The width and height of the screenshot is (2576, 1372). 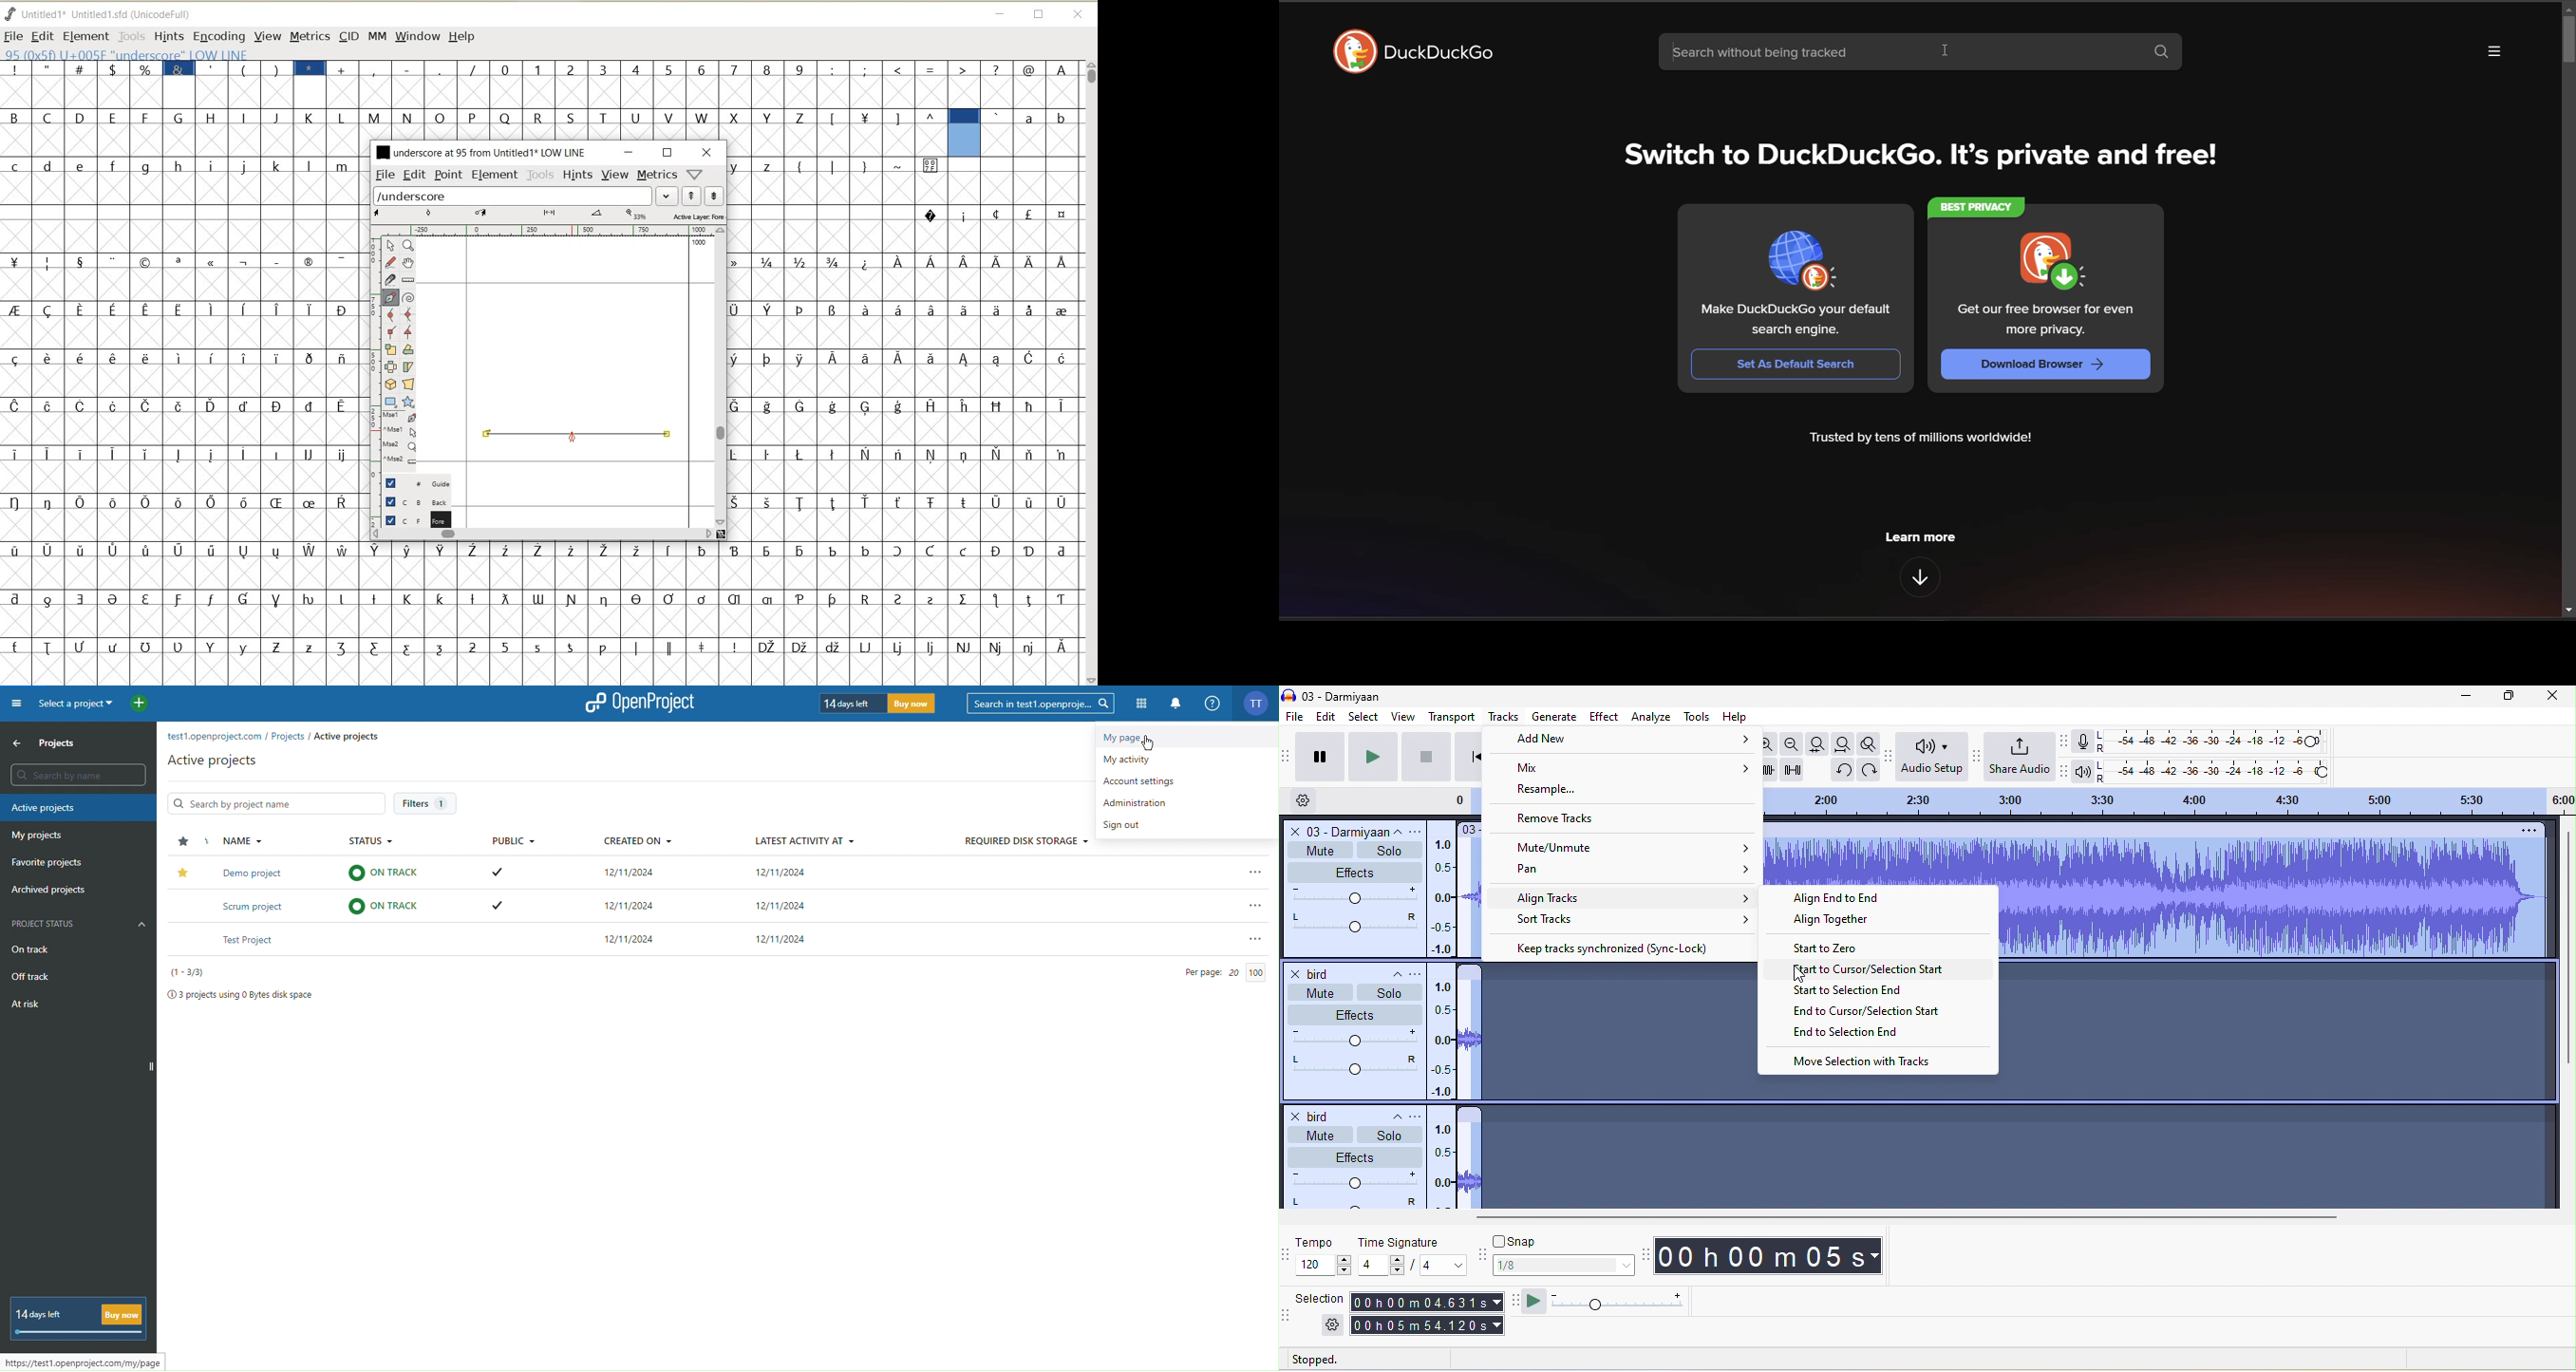 I want to click on Required Disk Storage, so click(x=1020, y=842).